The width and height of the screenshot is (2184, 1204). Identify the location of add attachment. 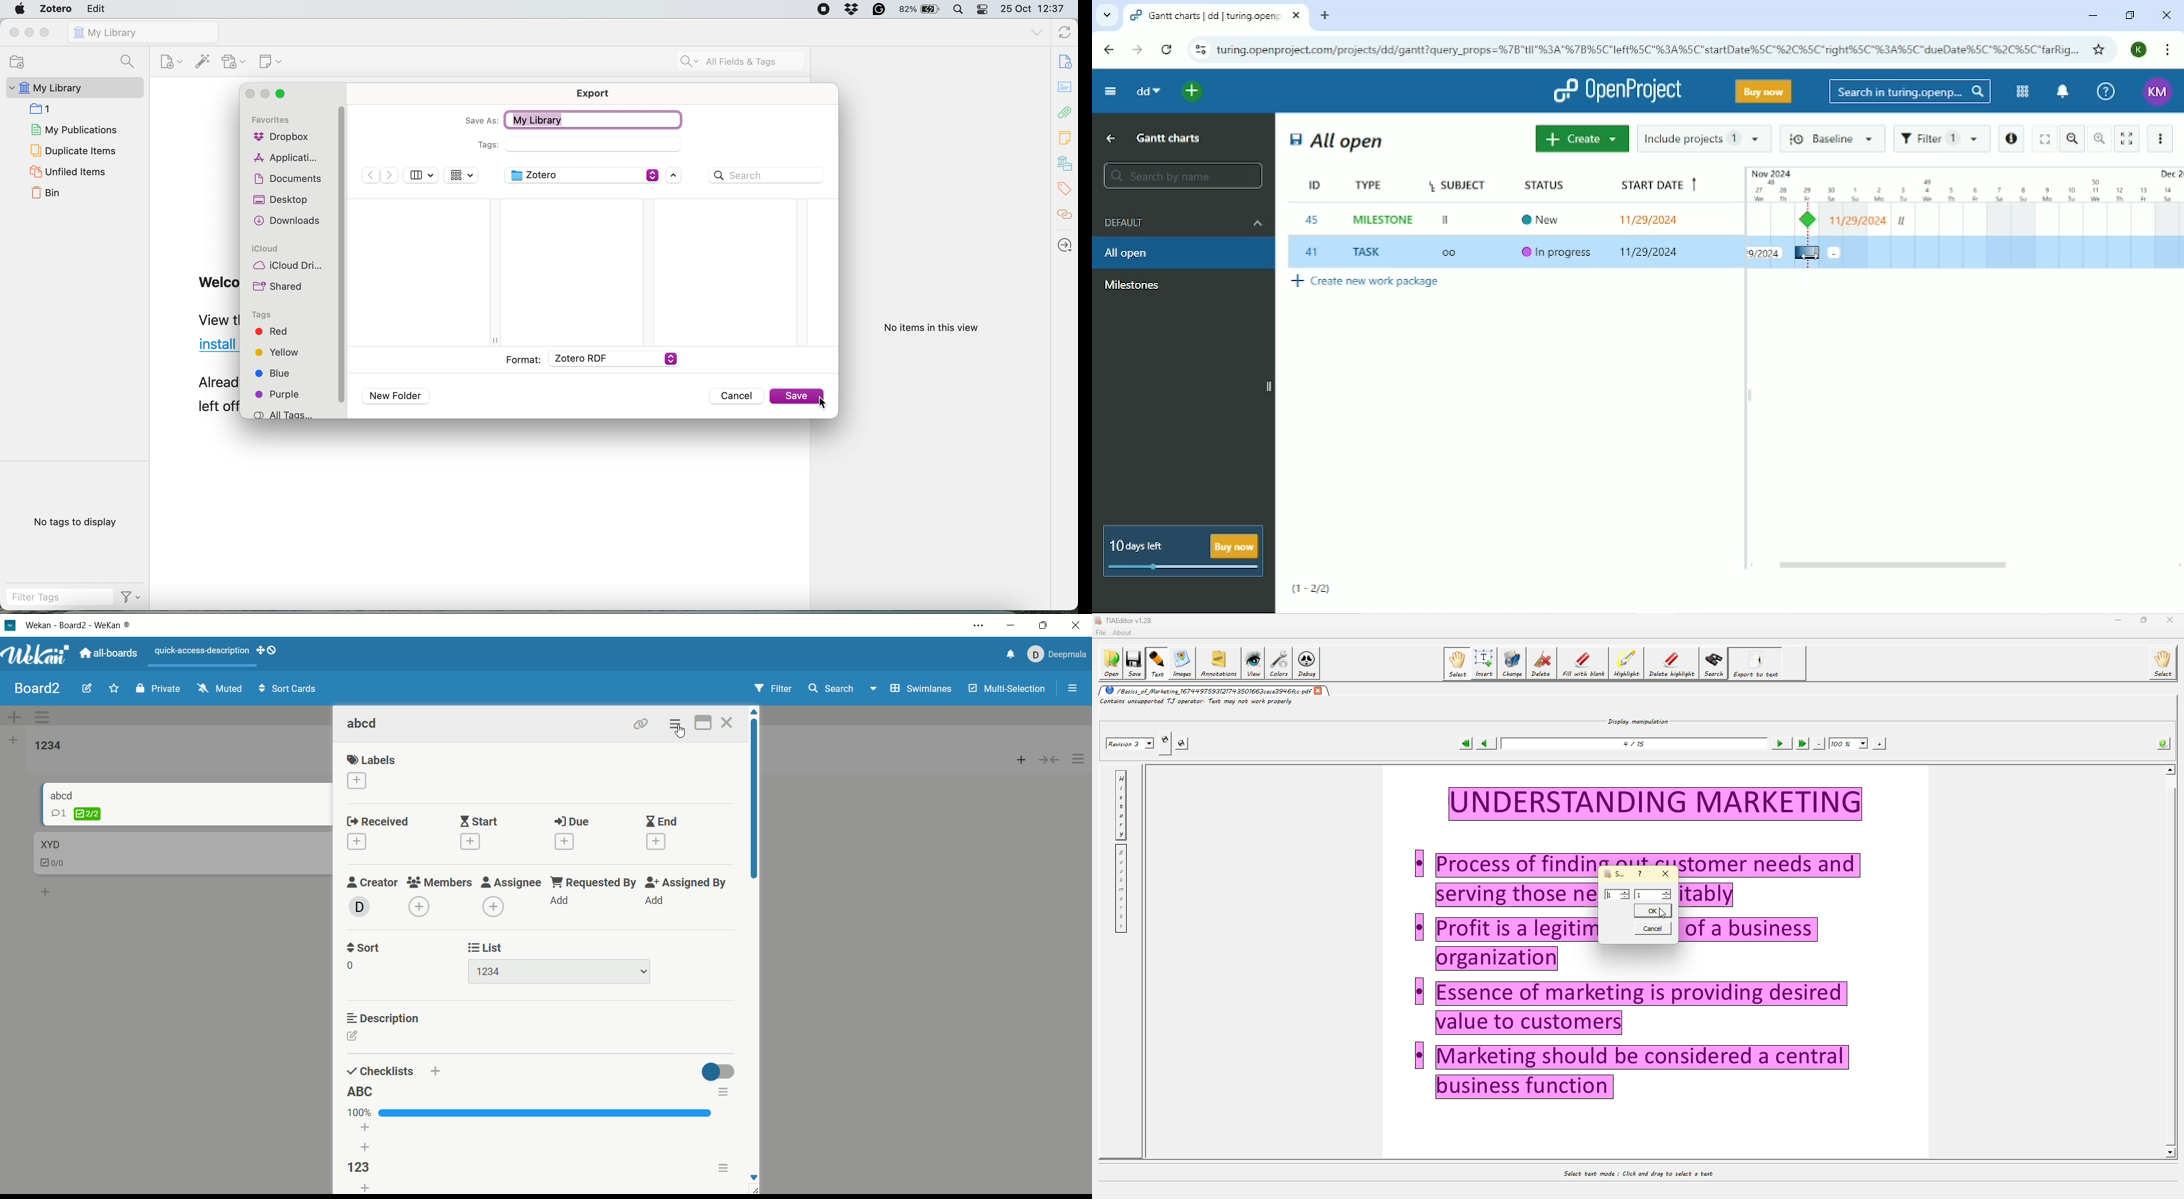
(235, 61).